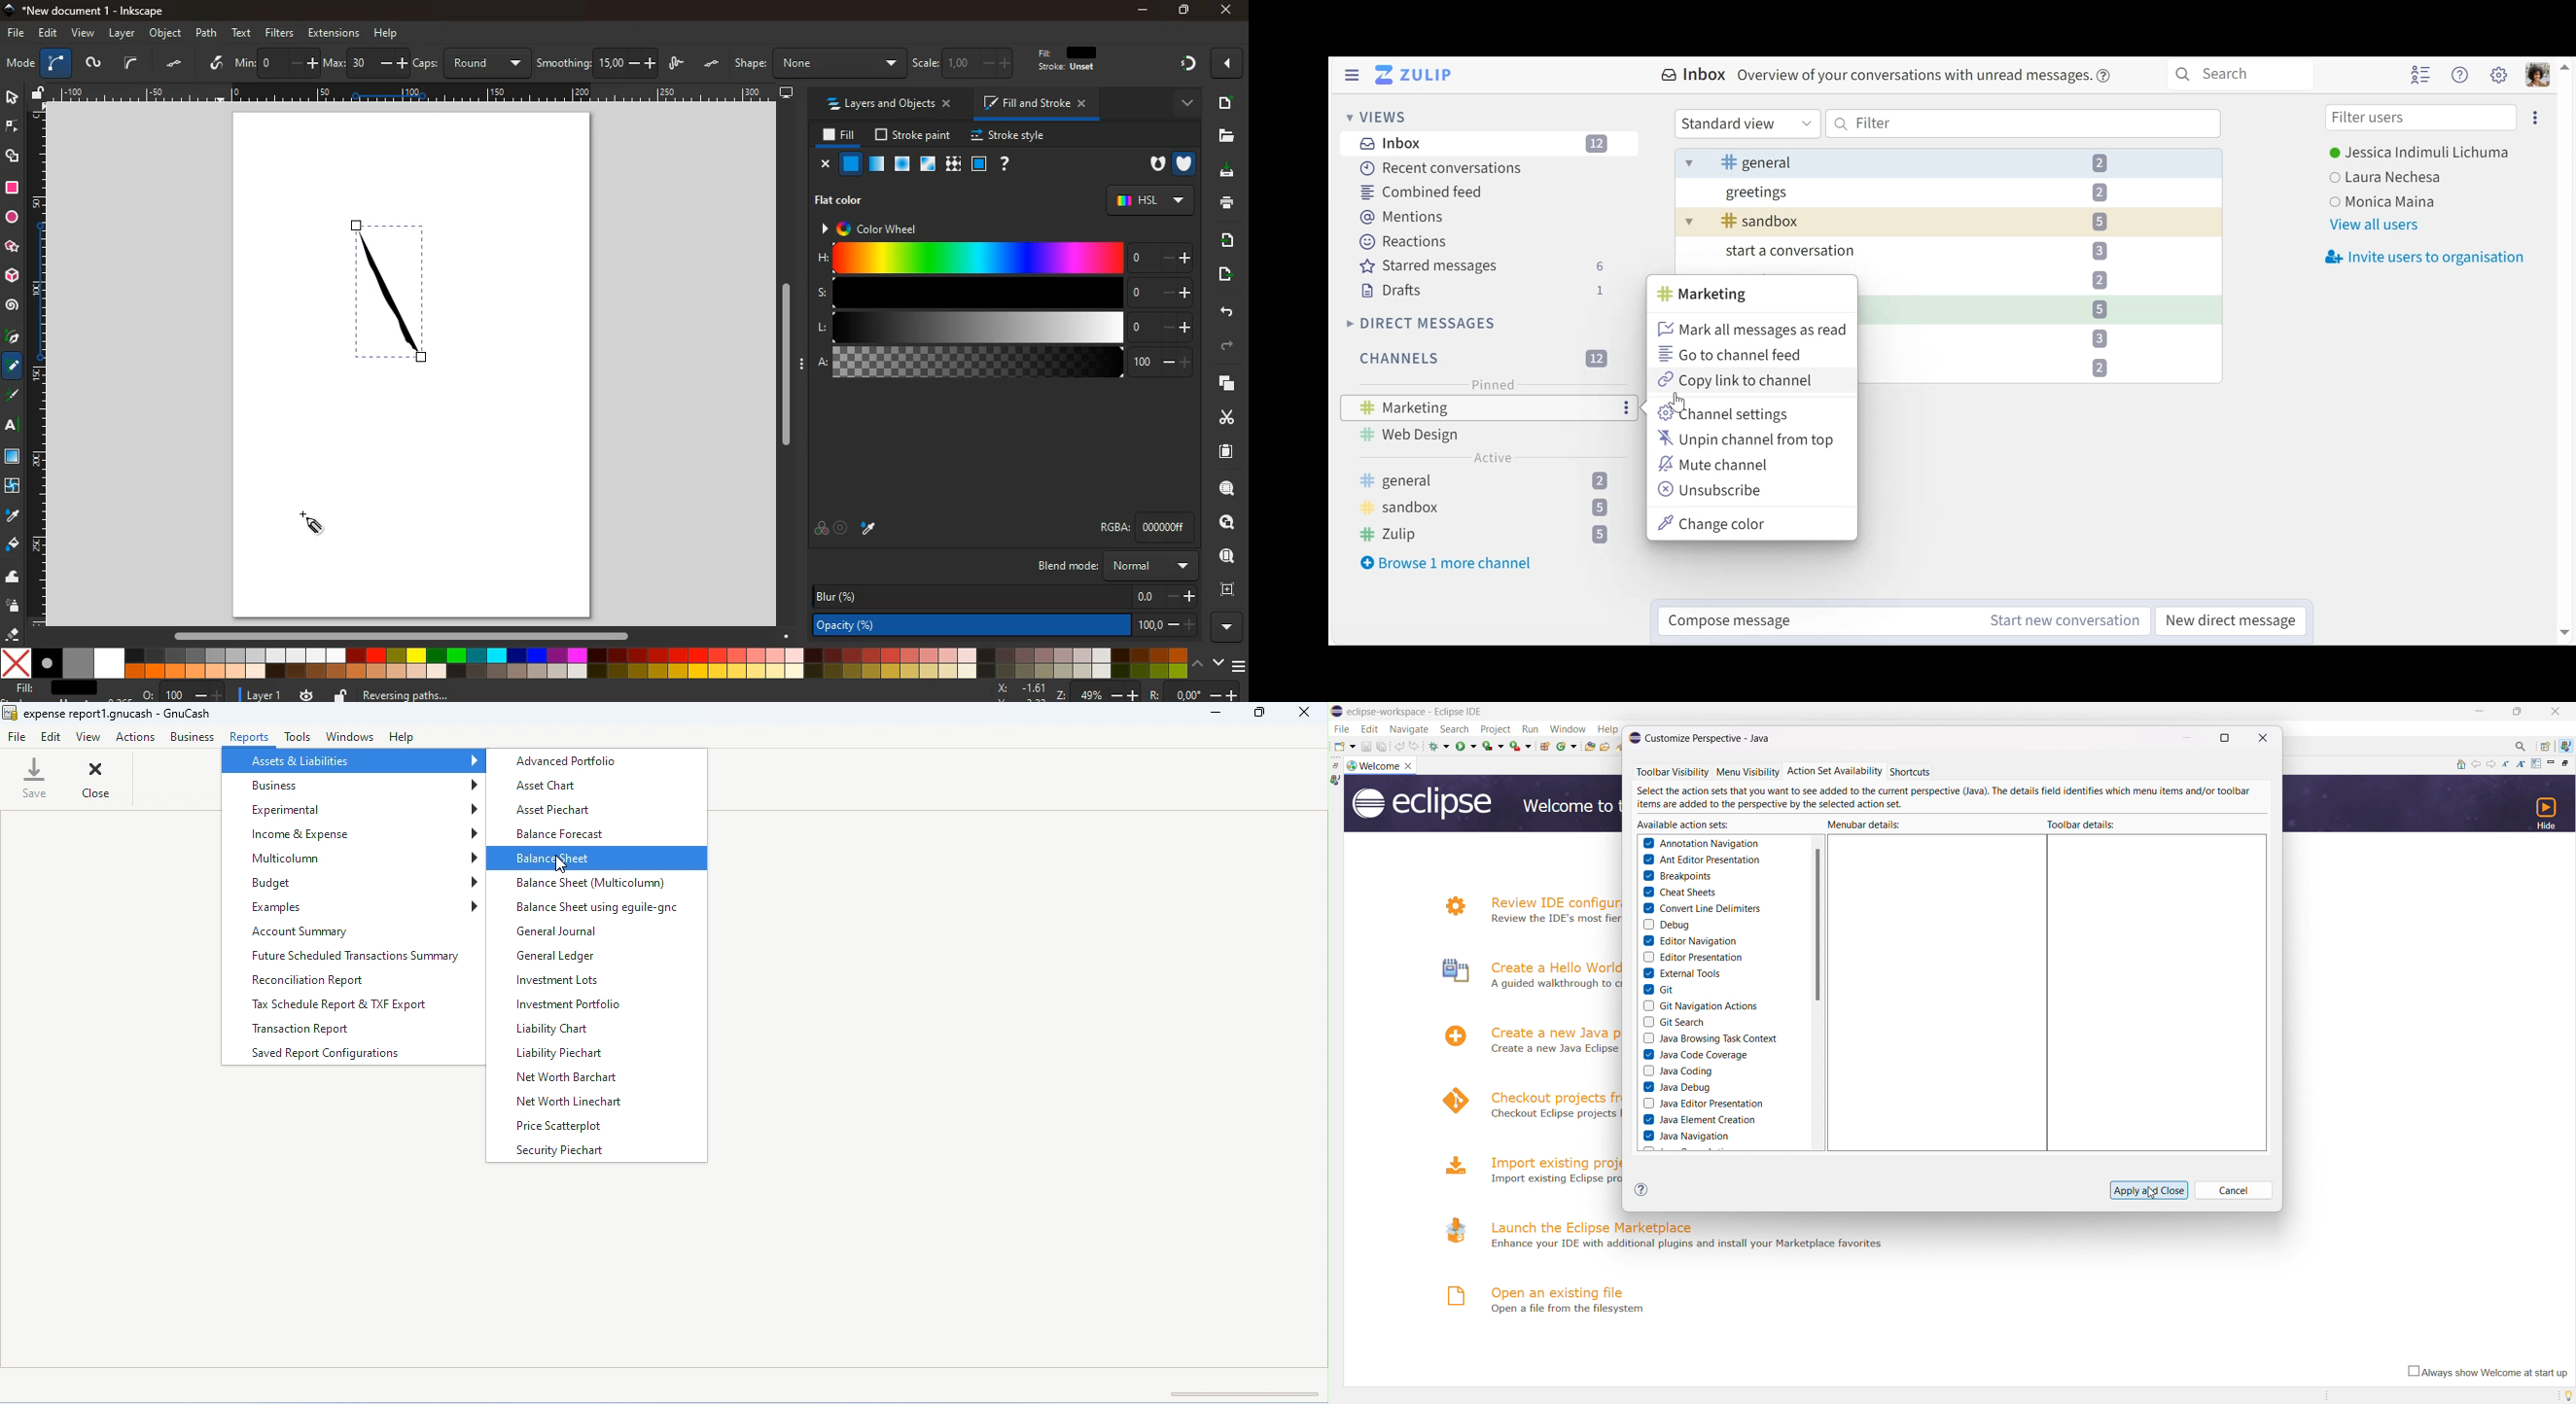 The width and height of the screenshot is (2576, 1428). I want to click on minimize, so click(1145, 11).